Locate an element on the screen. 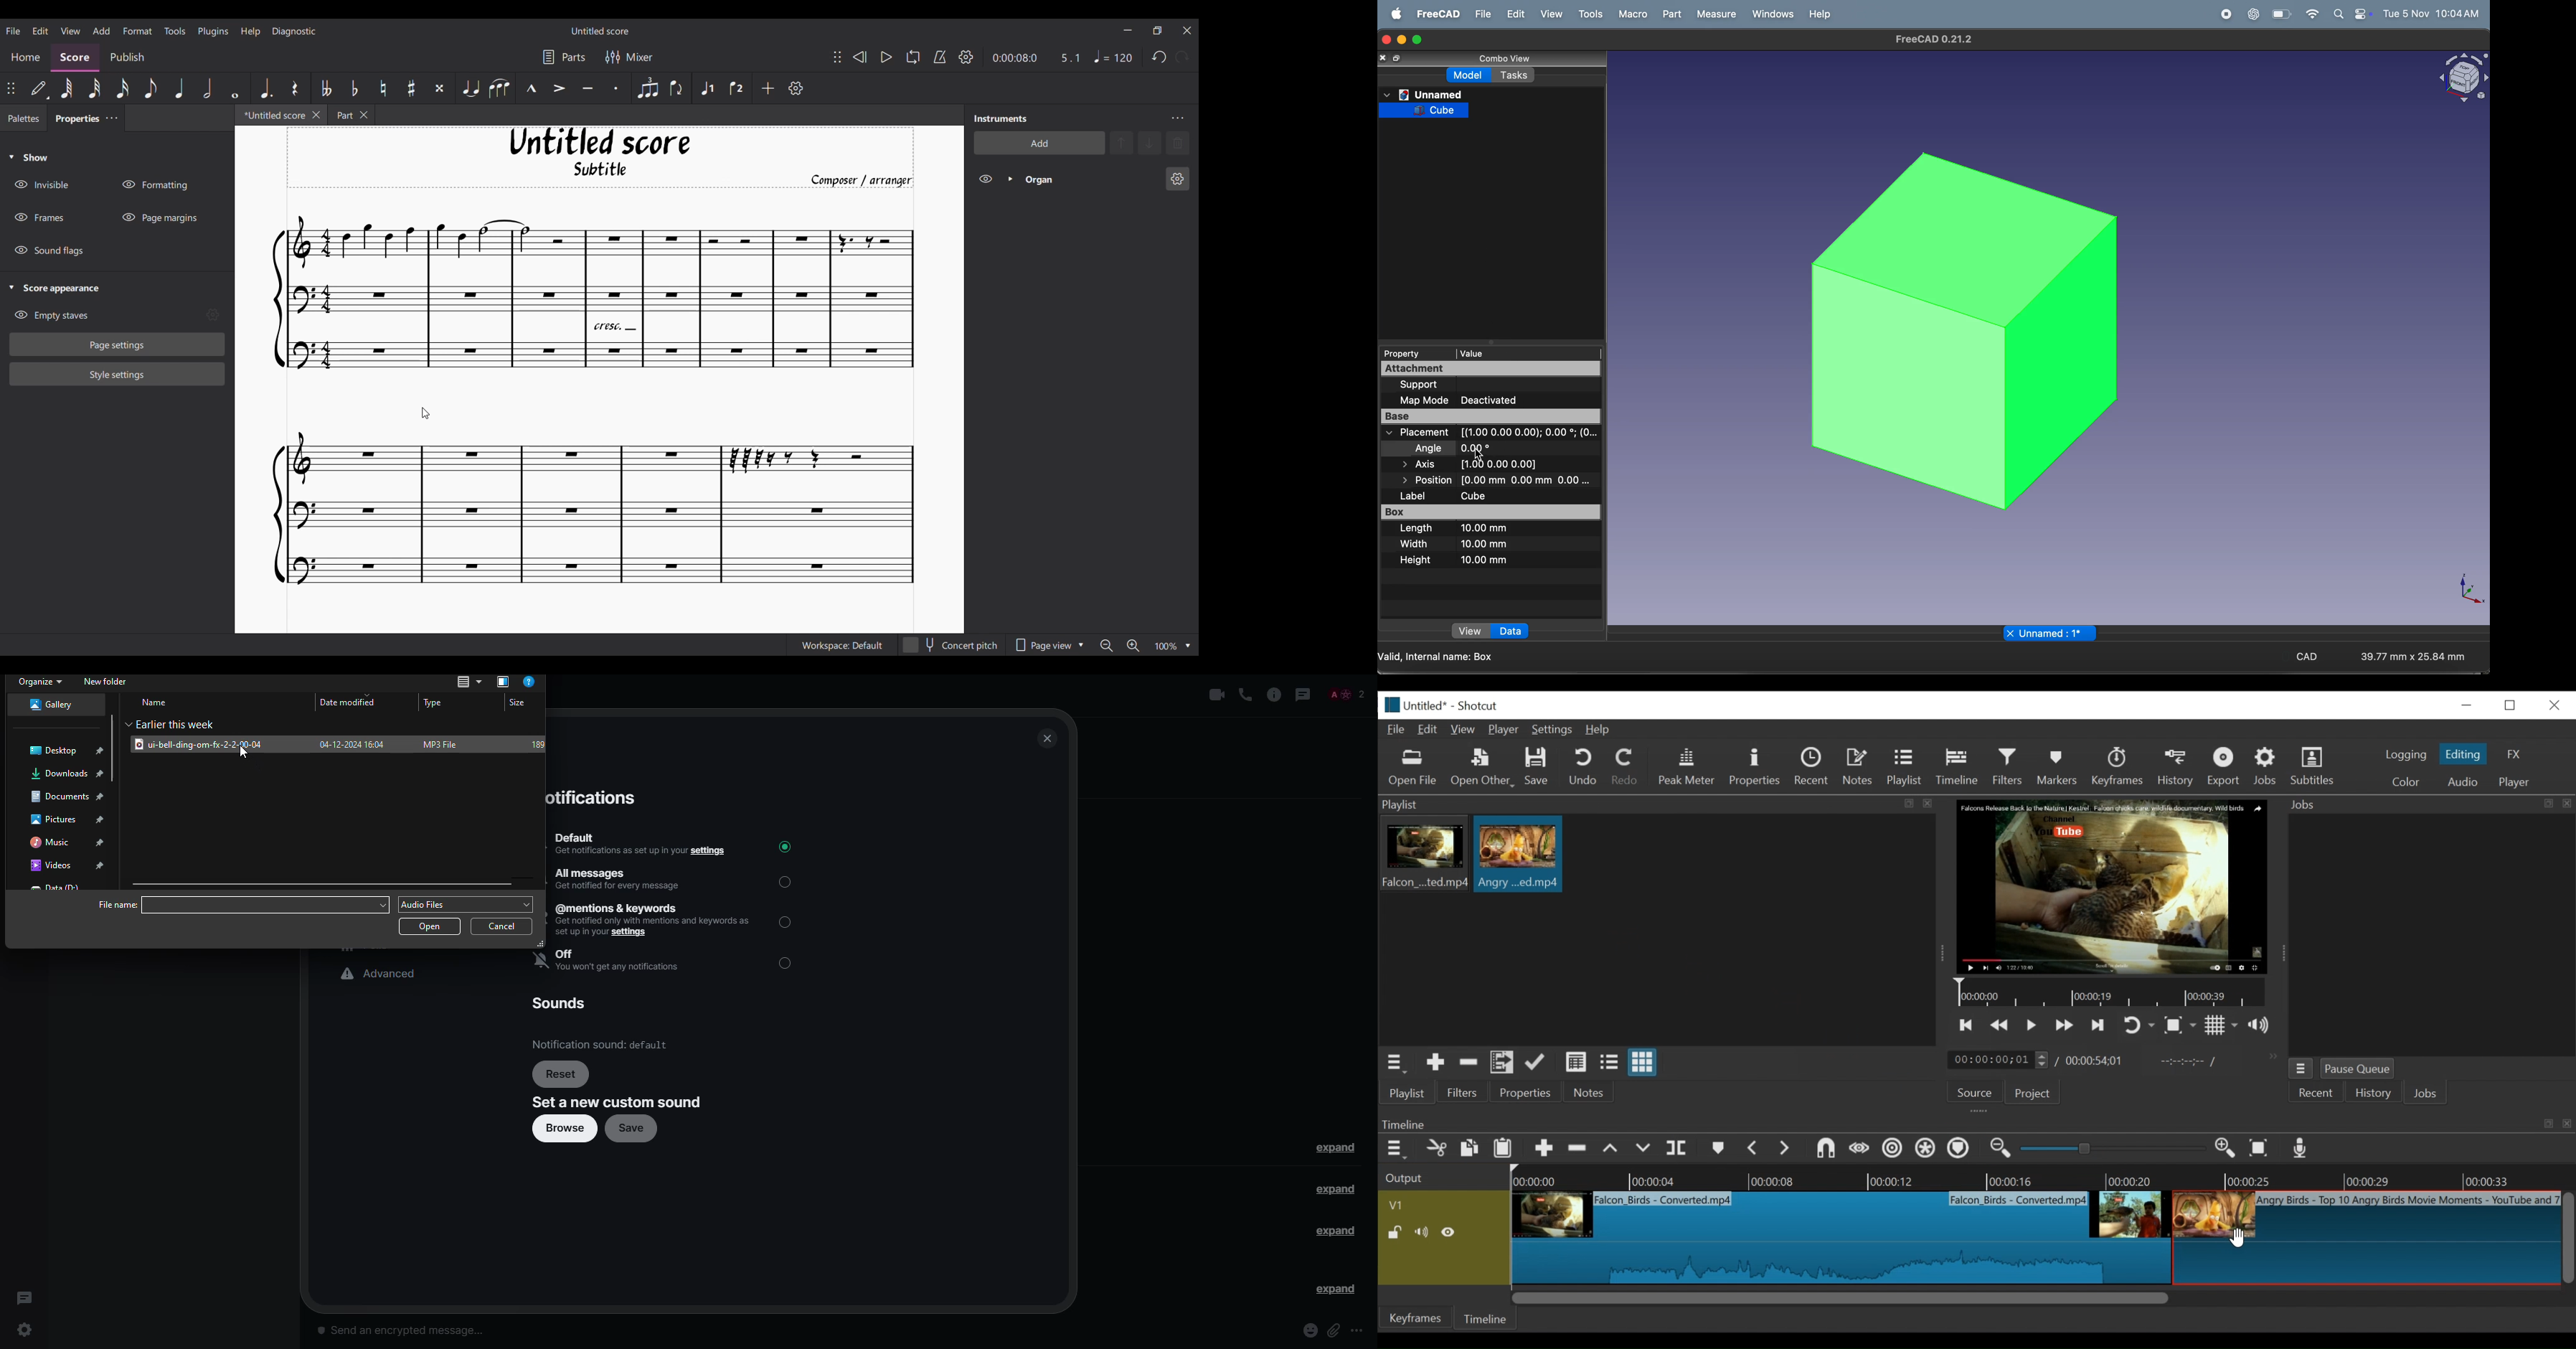 This screenshot has width=2576, height=1372. Collapse Show is located at coordinates (28, 157).